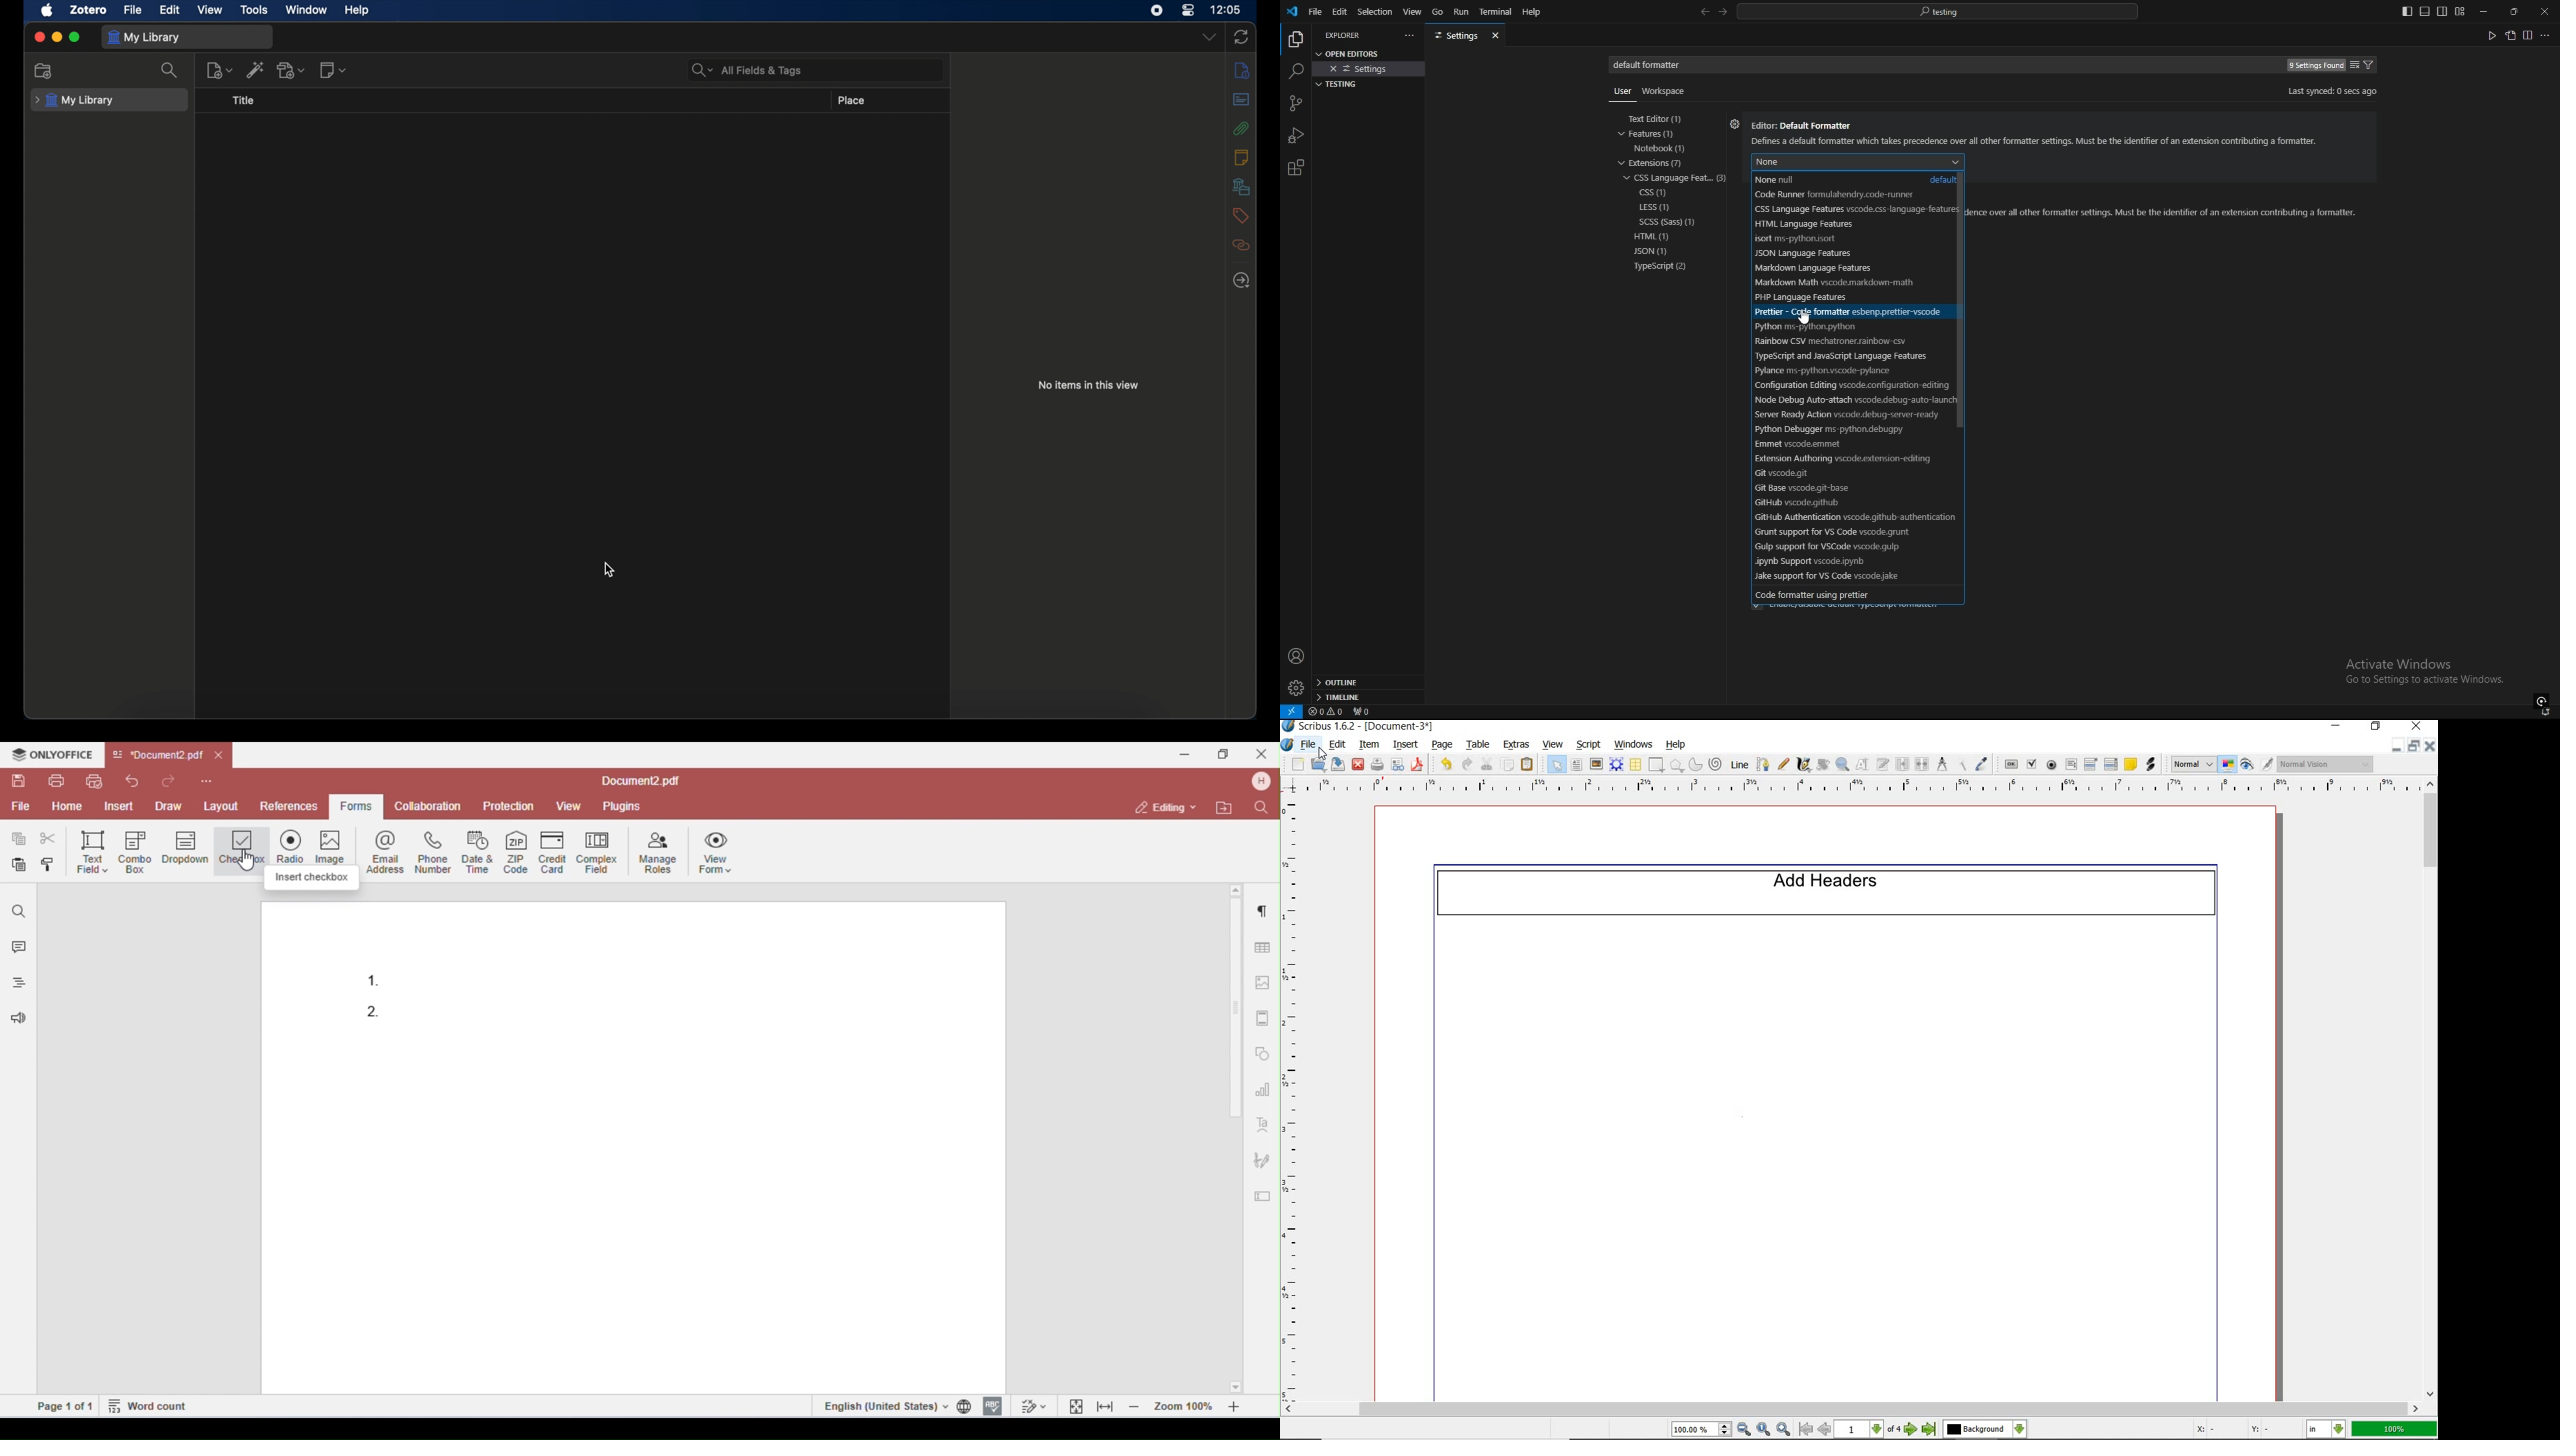  What do you see at coordinates (1961, 763) in the screenshot?
I see `copy item properties` at bounding box center [1961, 763].